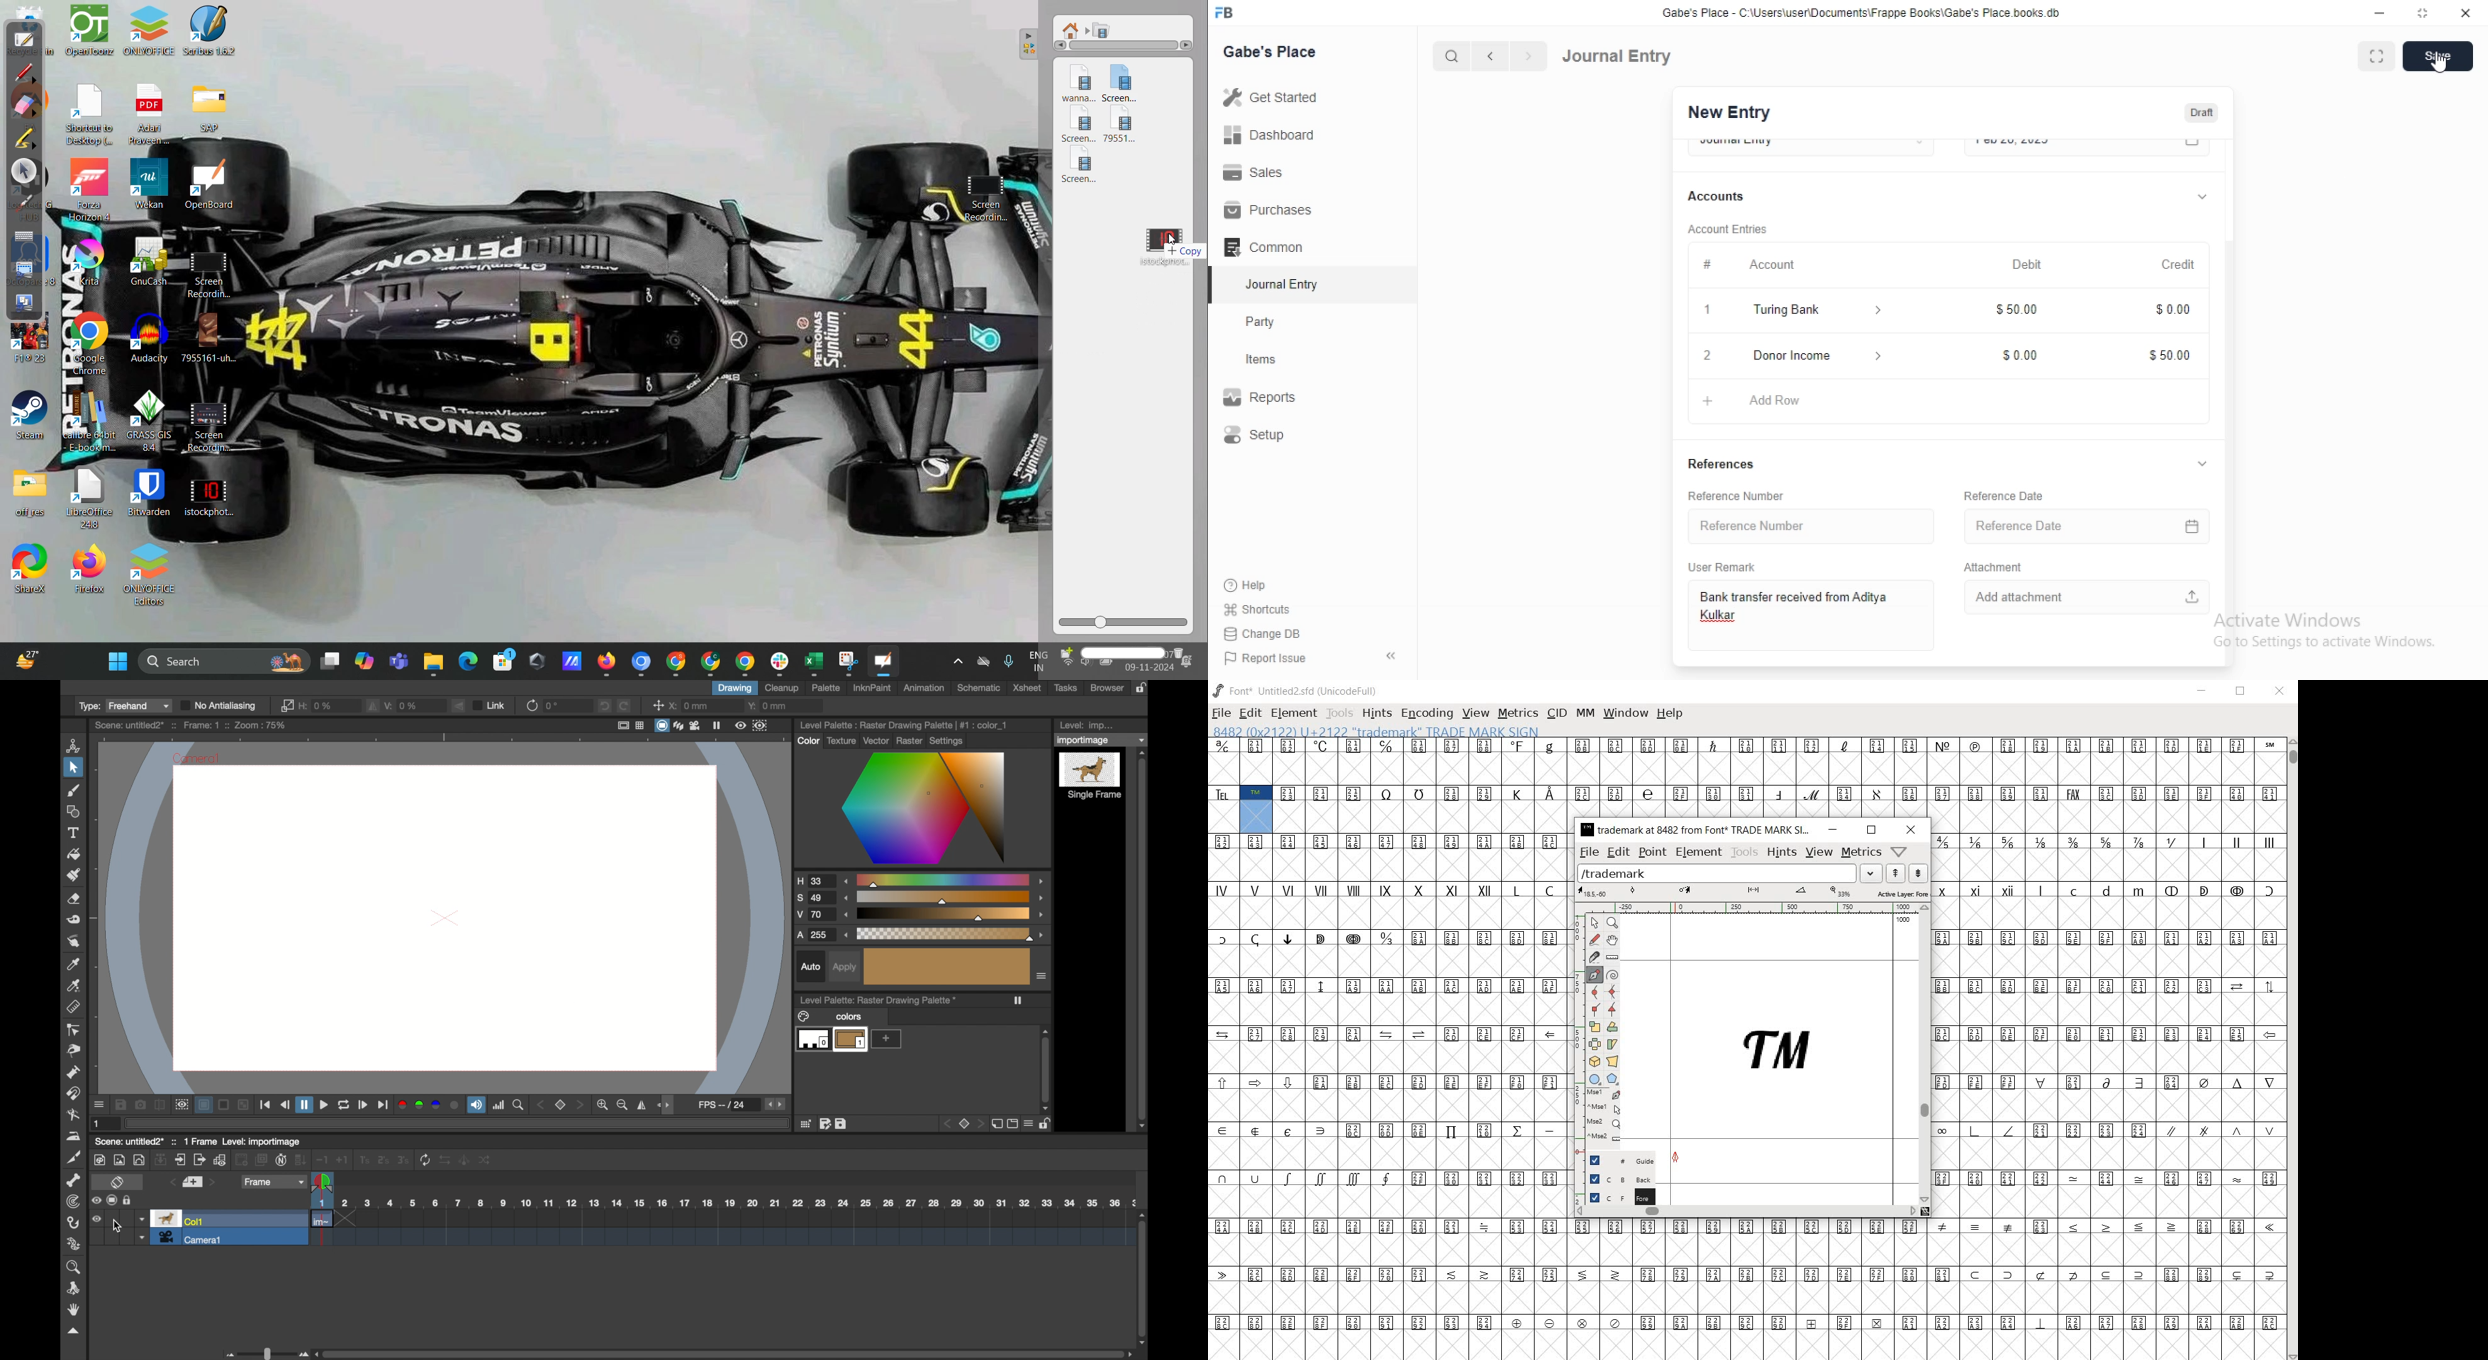  Describe the element at coordinates (1043, 976) in the screenshot. I see `more options` at that location.